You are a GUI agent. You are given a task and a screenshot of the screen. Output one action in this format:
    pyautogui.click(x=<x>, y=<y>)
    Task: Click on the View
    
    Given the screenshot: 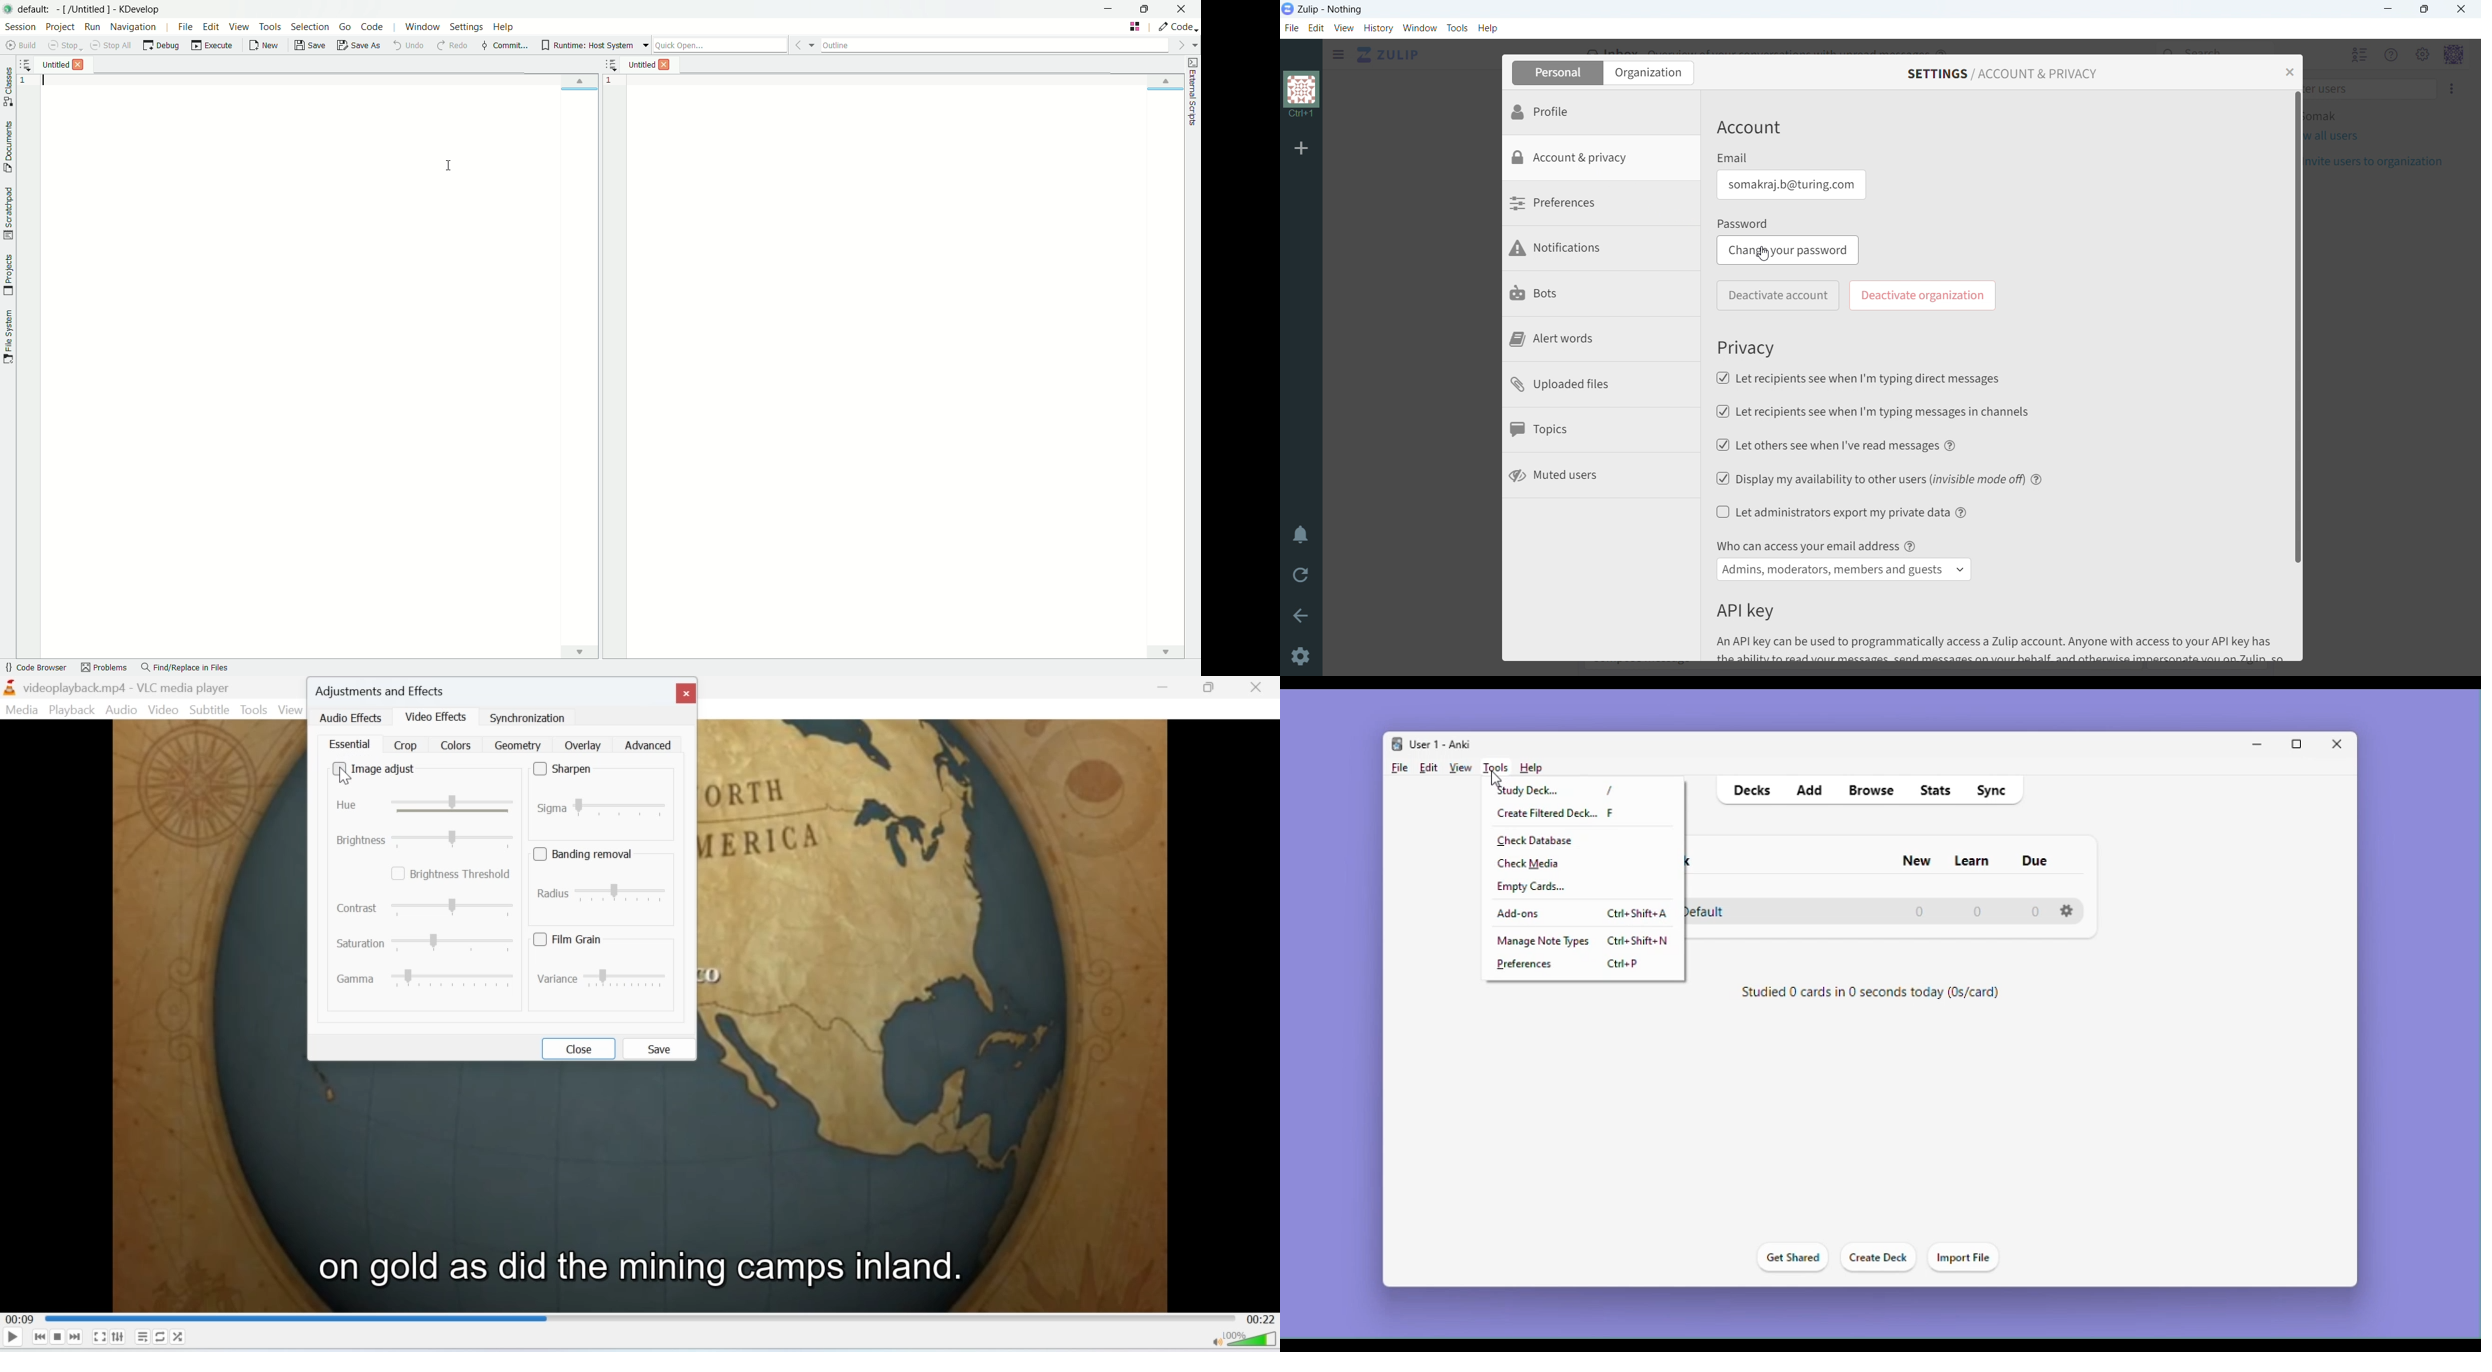 What is the action you would take?
    pyautogui.click(x=292, y=711)
    